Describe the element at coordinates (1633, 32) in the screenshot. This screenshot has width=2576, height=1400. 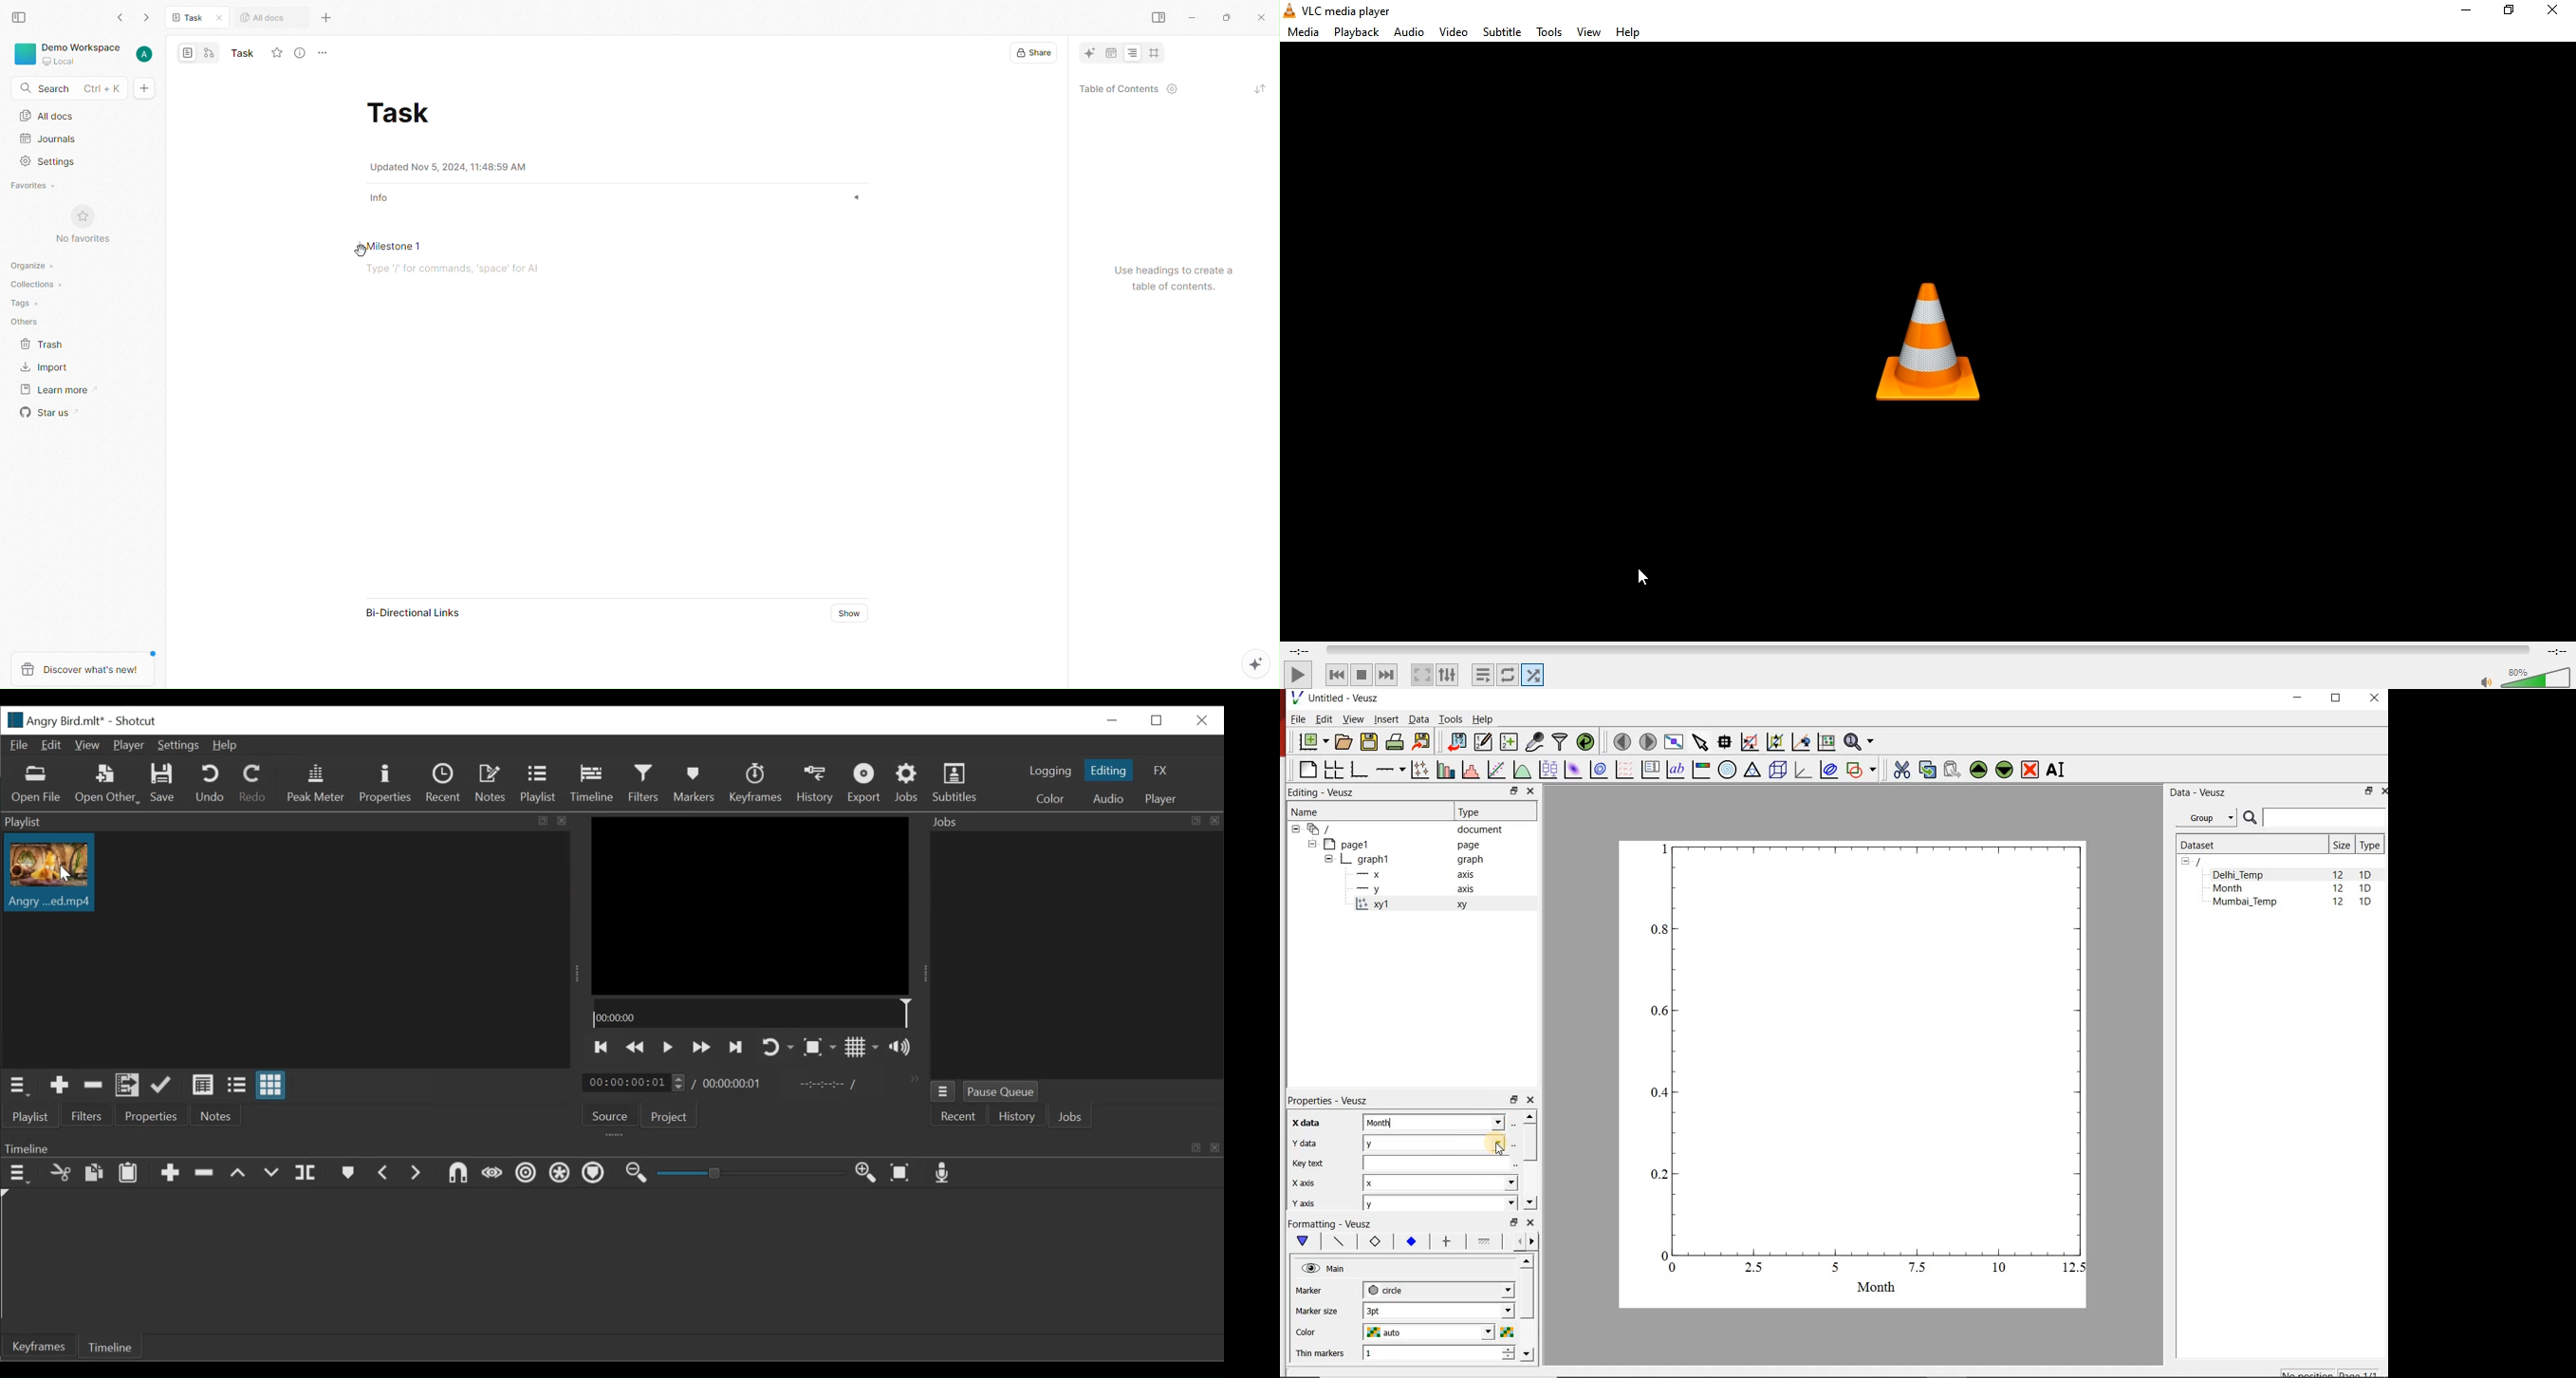
I see `help` at that location.